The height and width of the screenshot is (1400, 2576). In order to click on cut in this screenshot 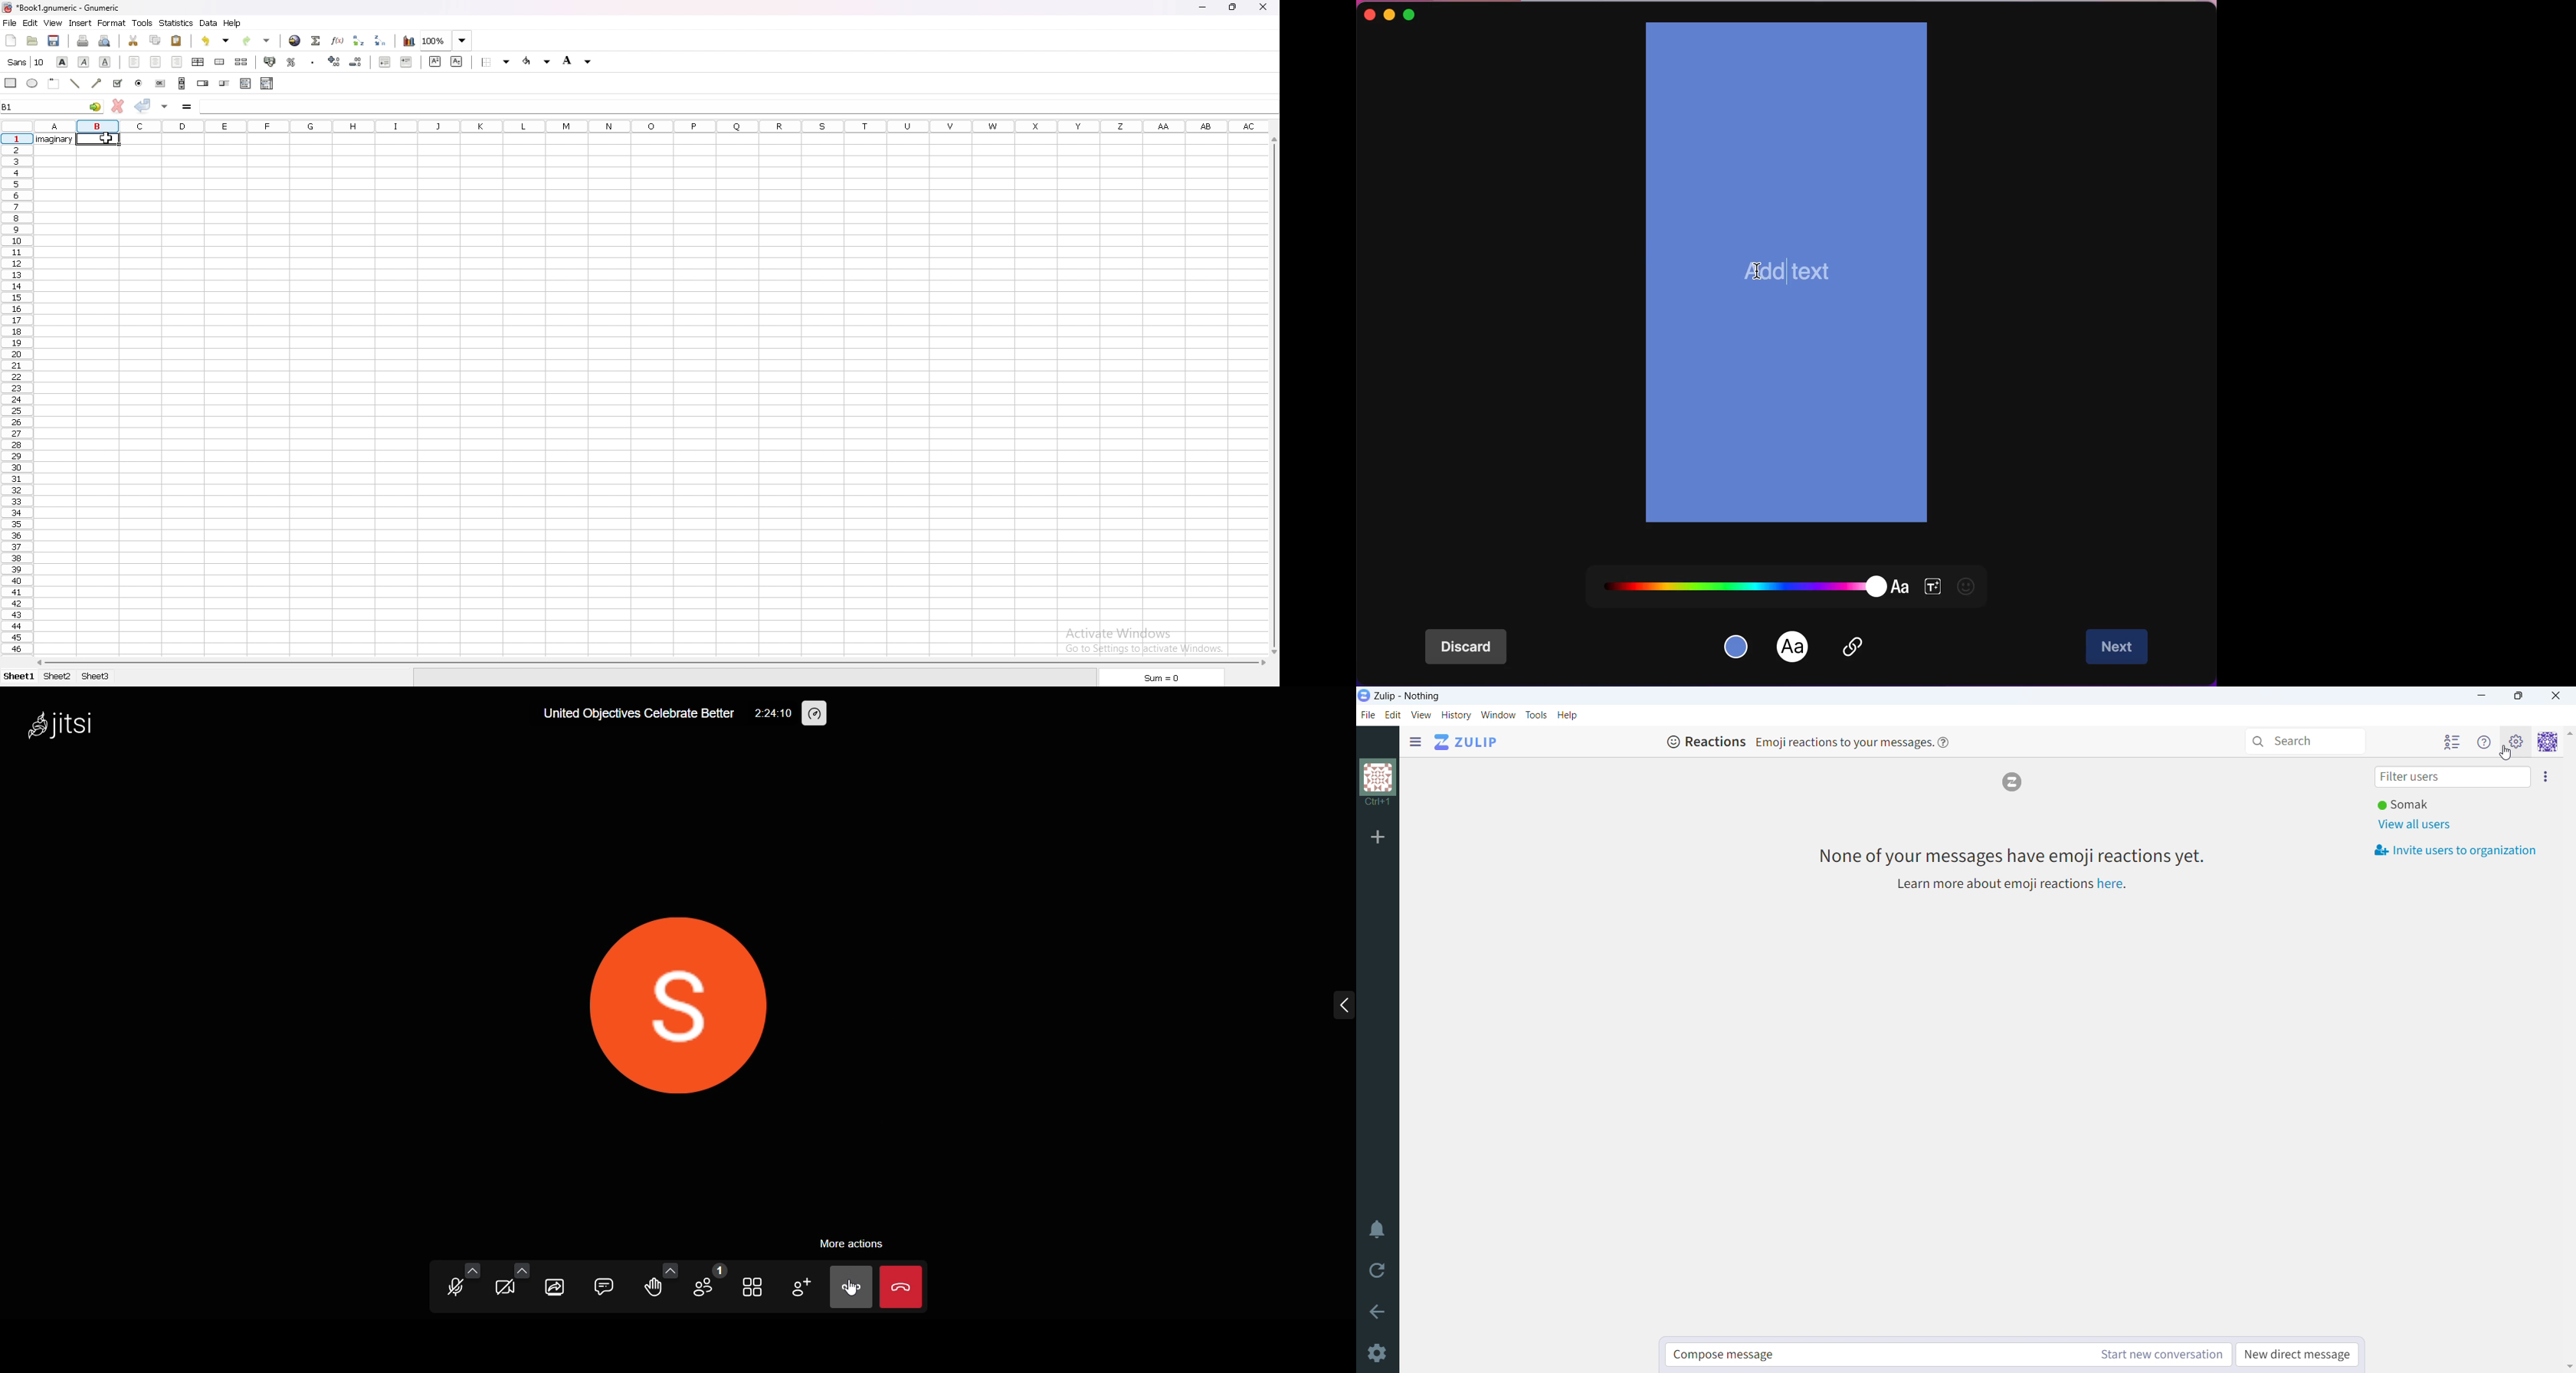, I will do `click(133, 41)`.